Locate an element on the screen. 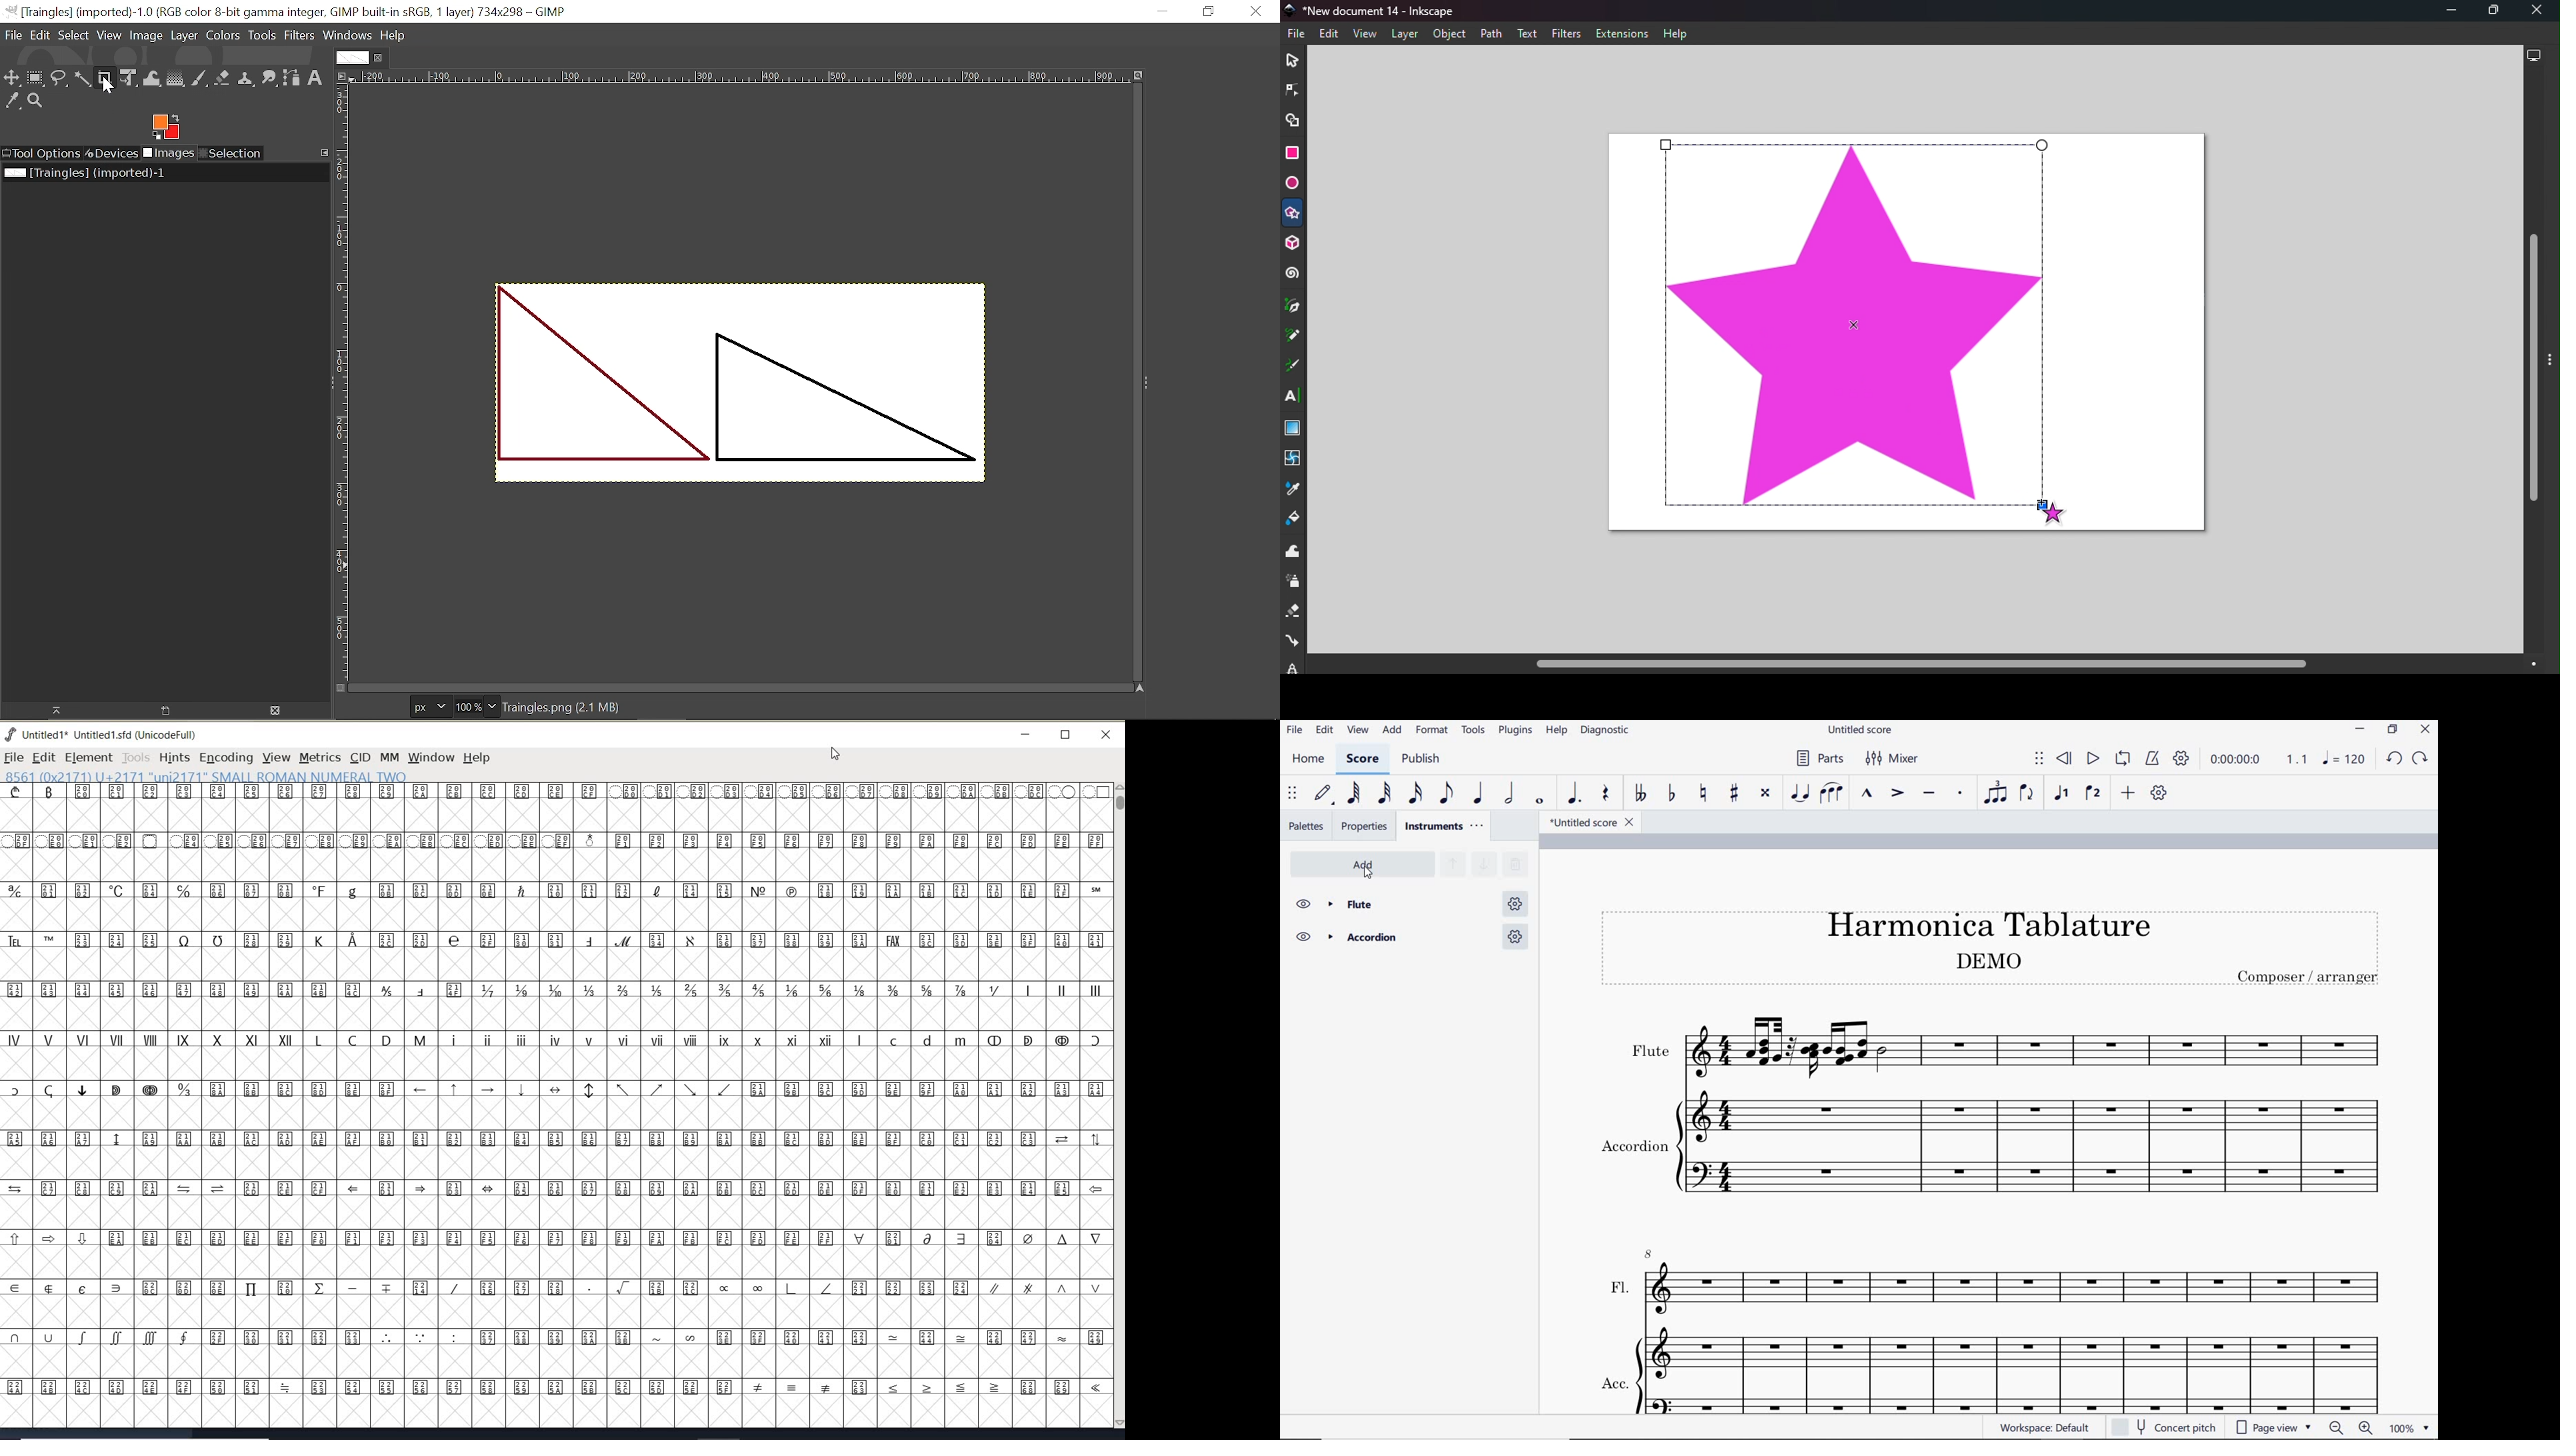  add is located at coordinates (1366, 861).